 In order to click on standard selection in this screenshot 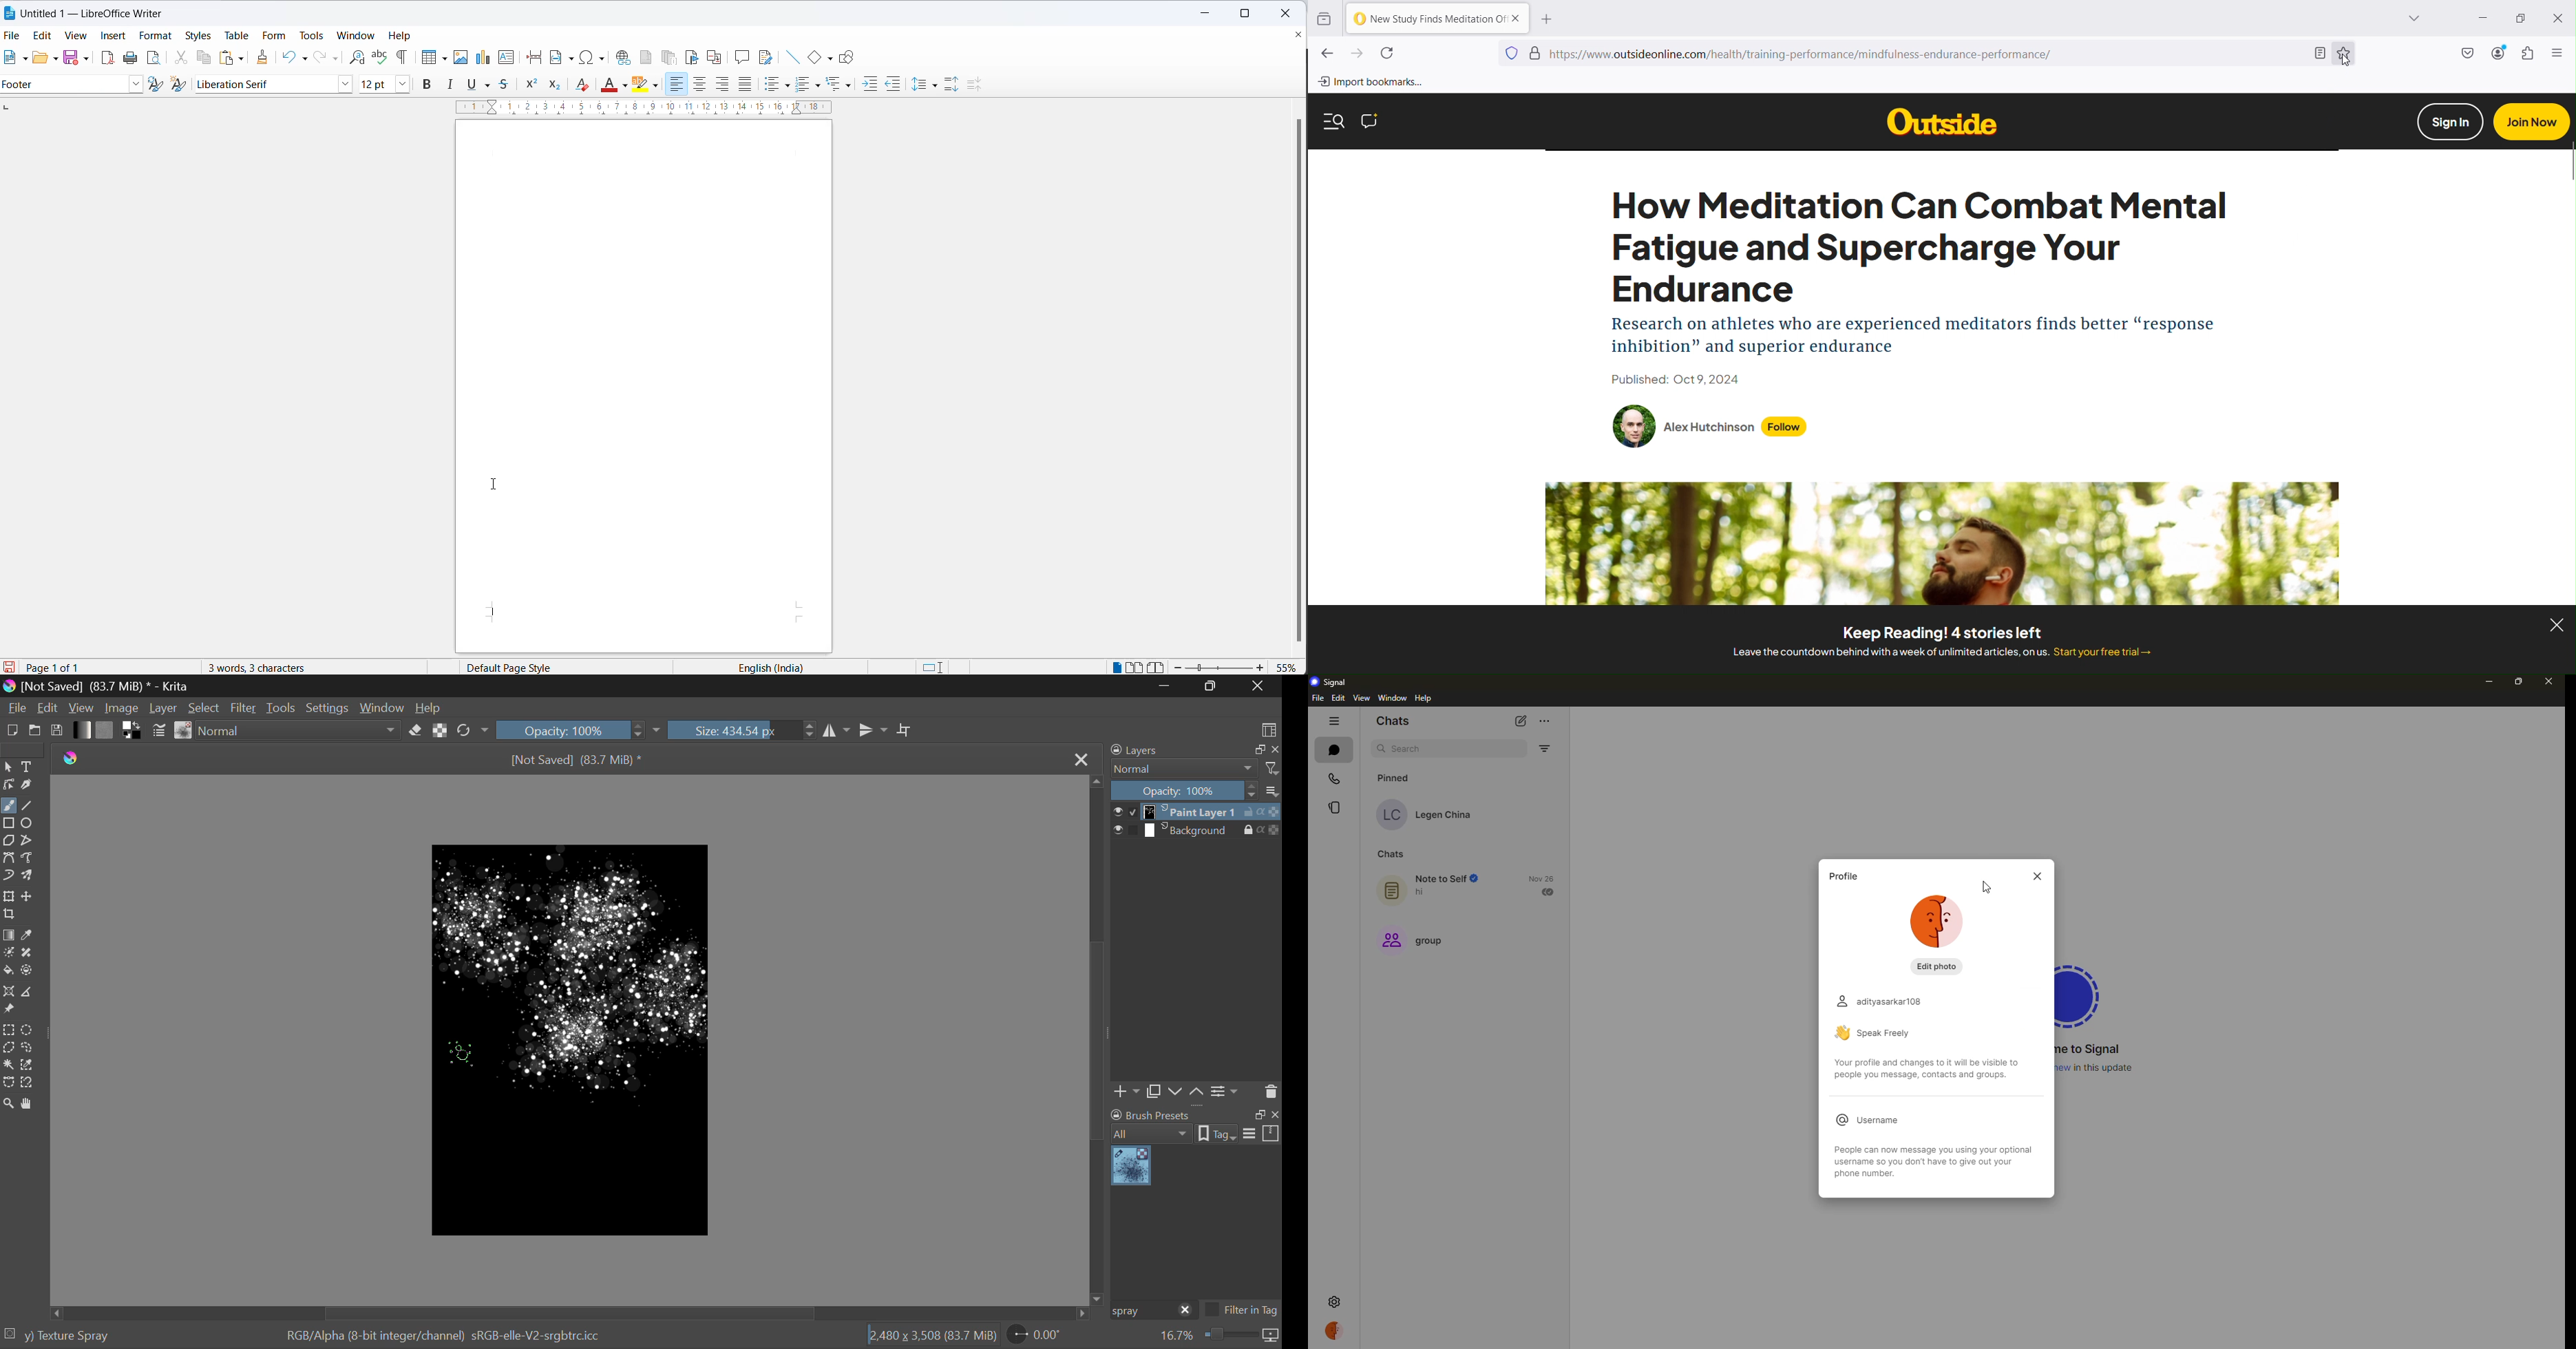, I will do `click(936, 667)`.